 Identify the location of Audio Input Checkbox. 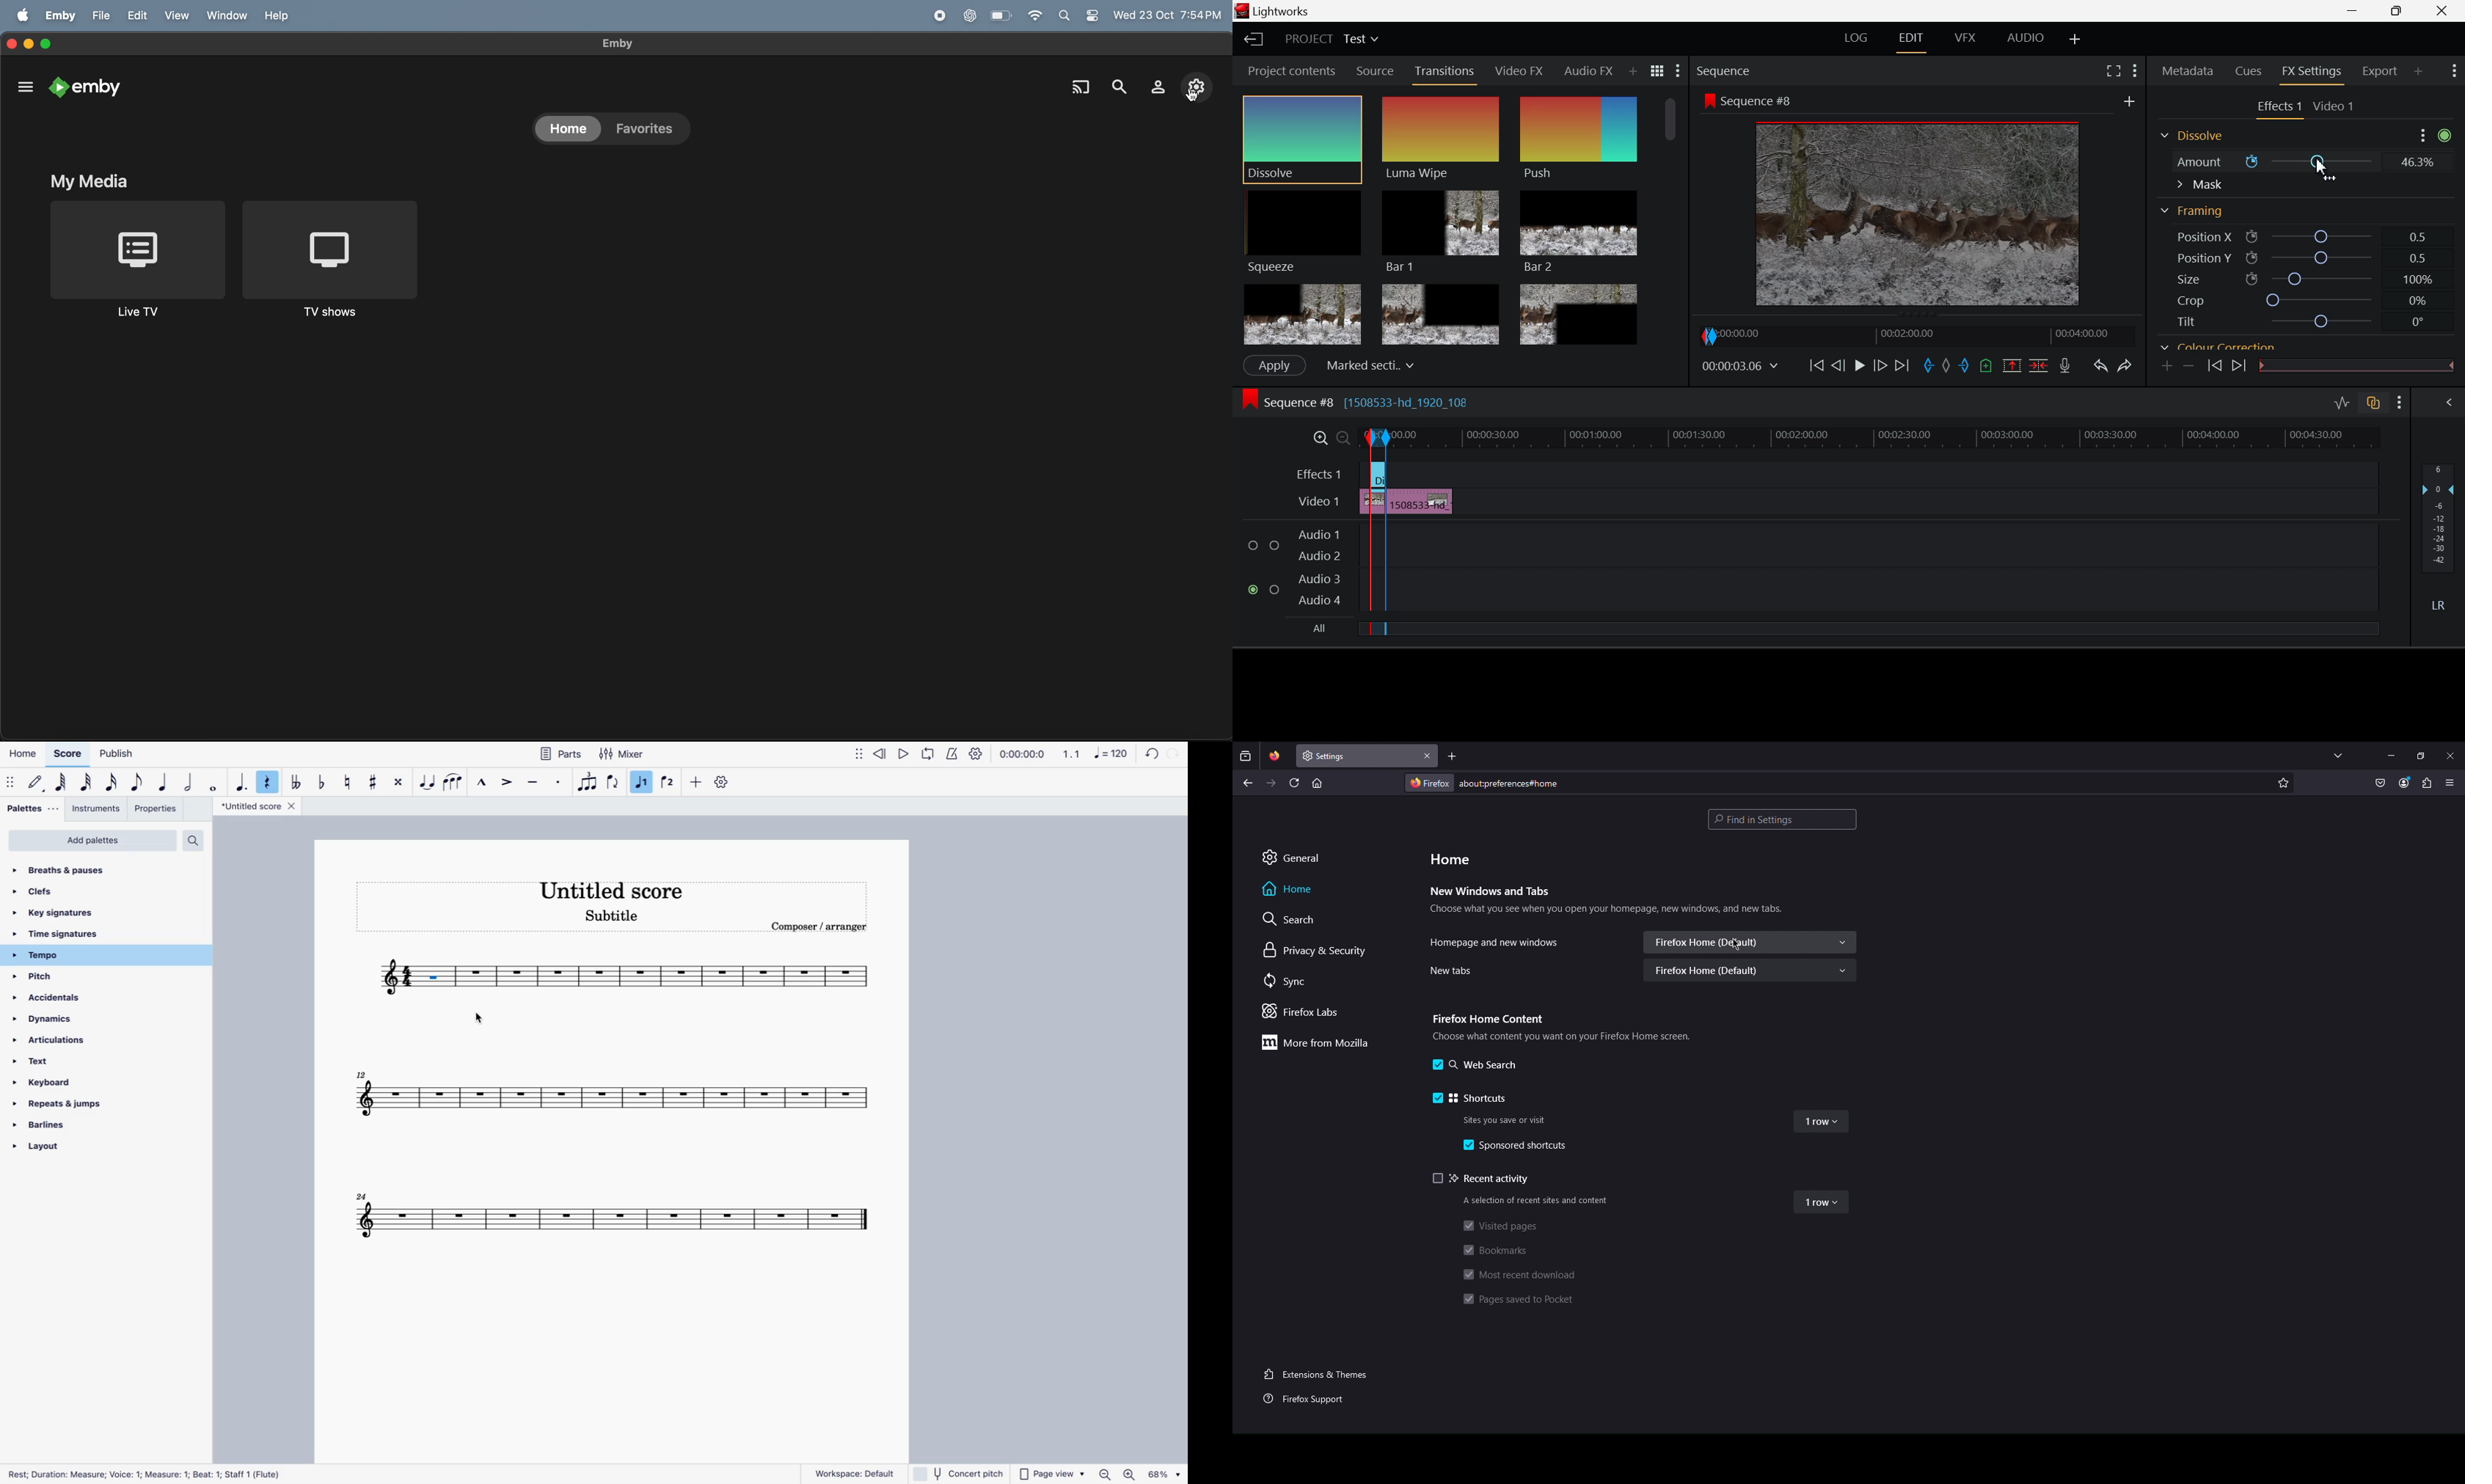
(1274, 541).